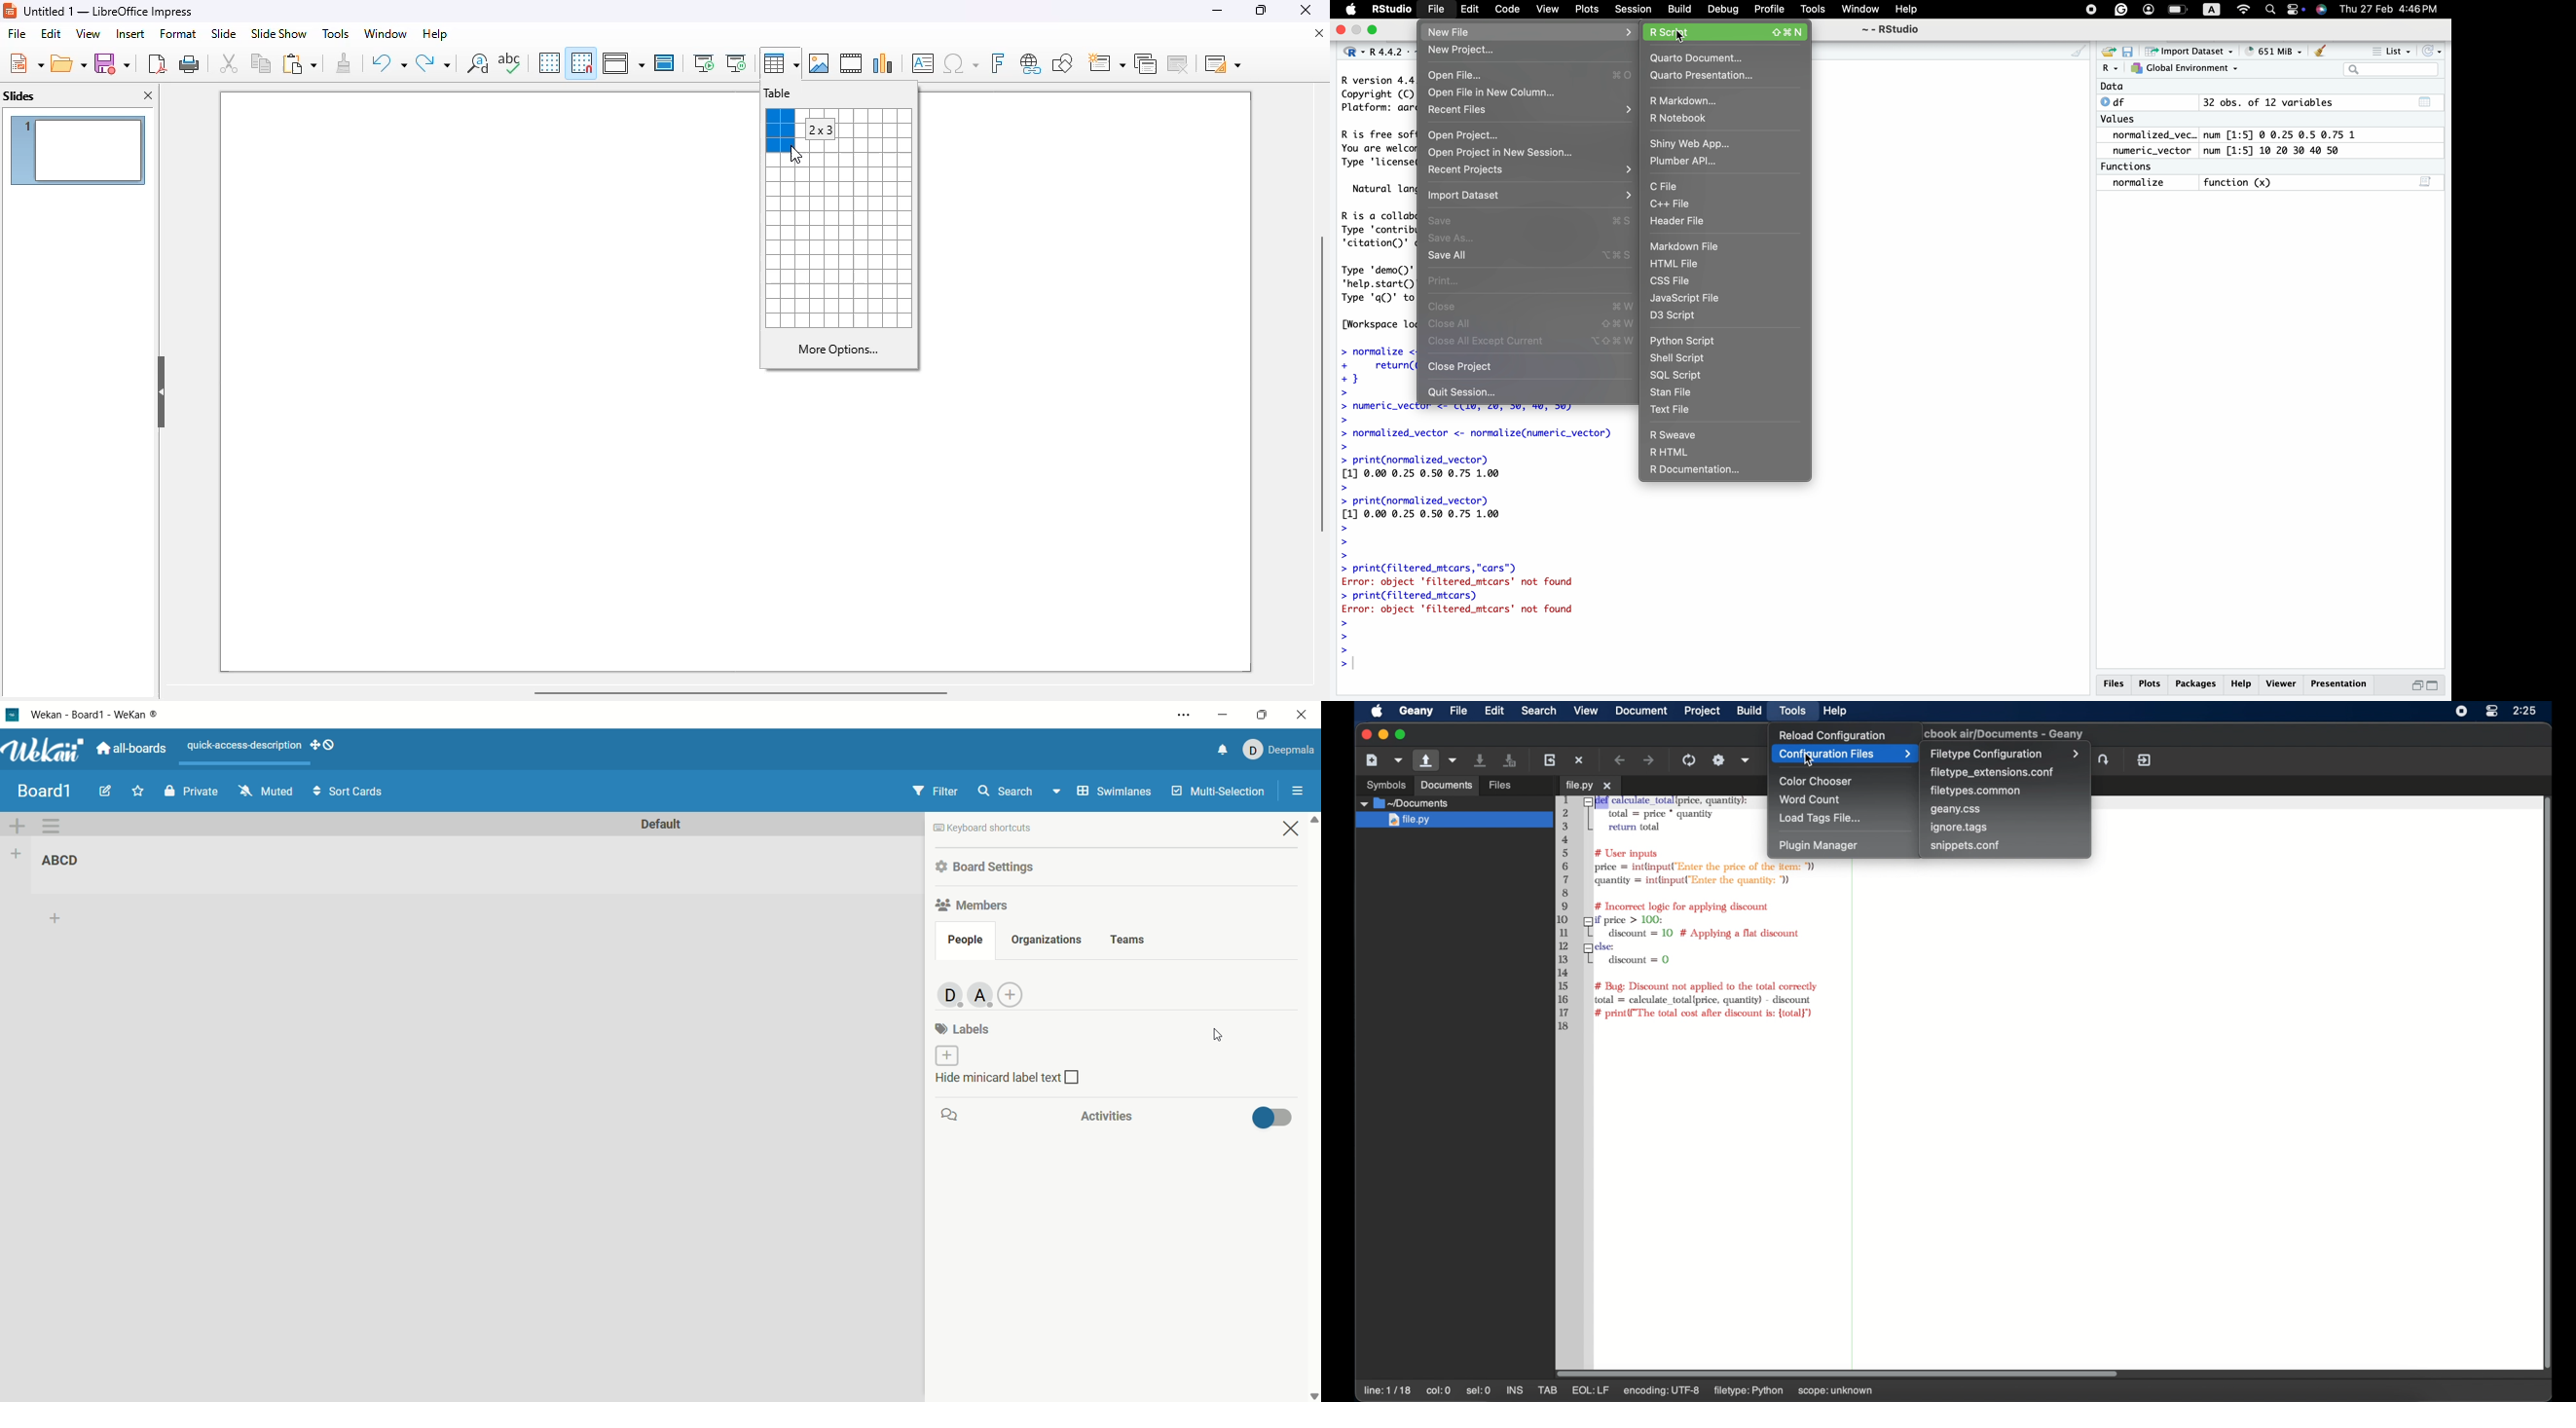  I want to click on Header File, so click(1679, 224).